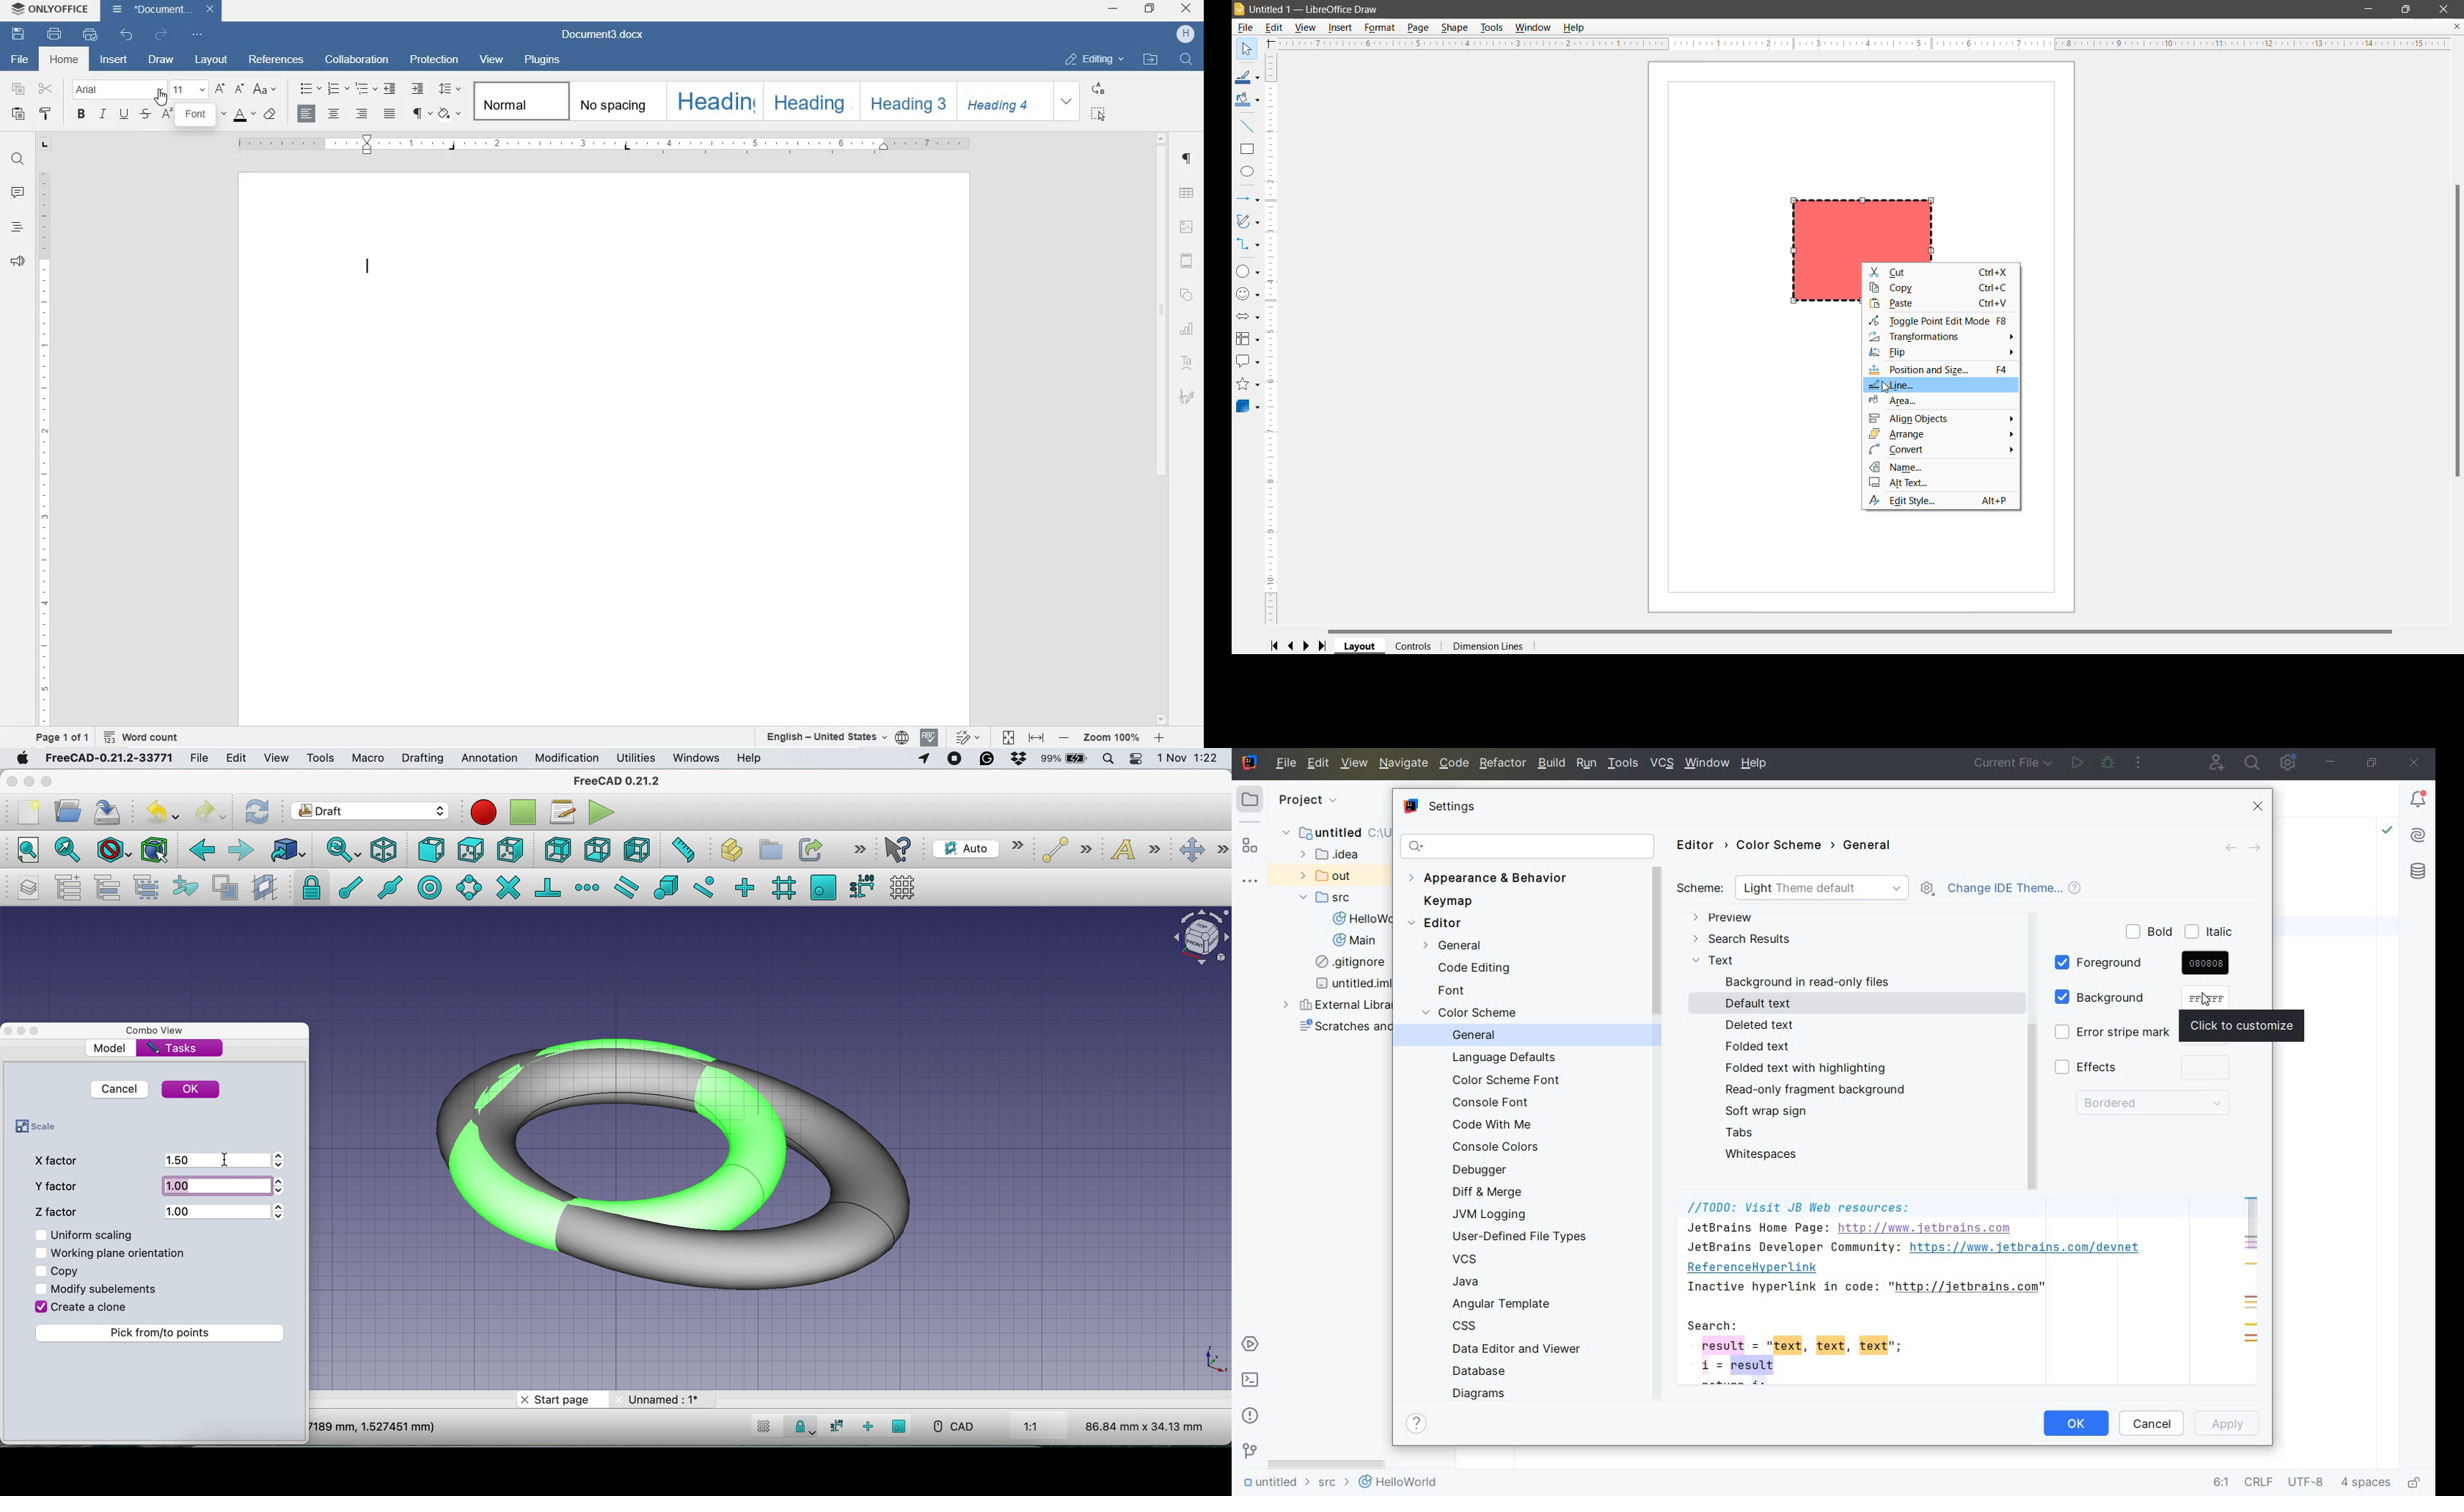  Describe the element at coordinates (1138, 852) in the screenshot. I see `text` at that location.